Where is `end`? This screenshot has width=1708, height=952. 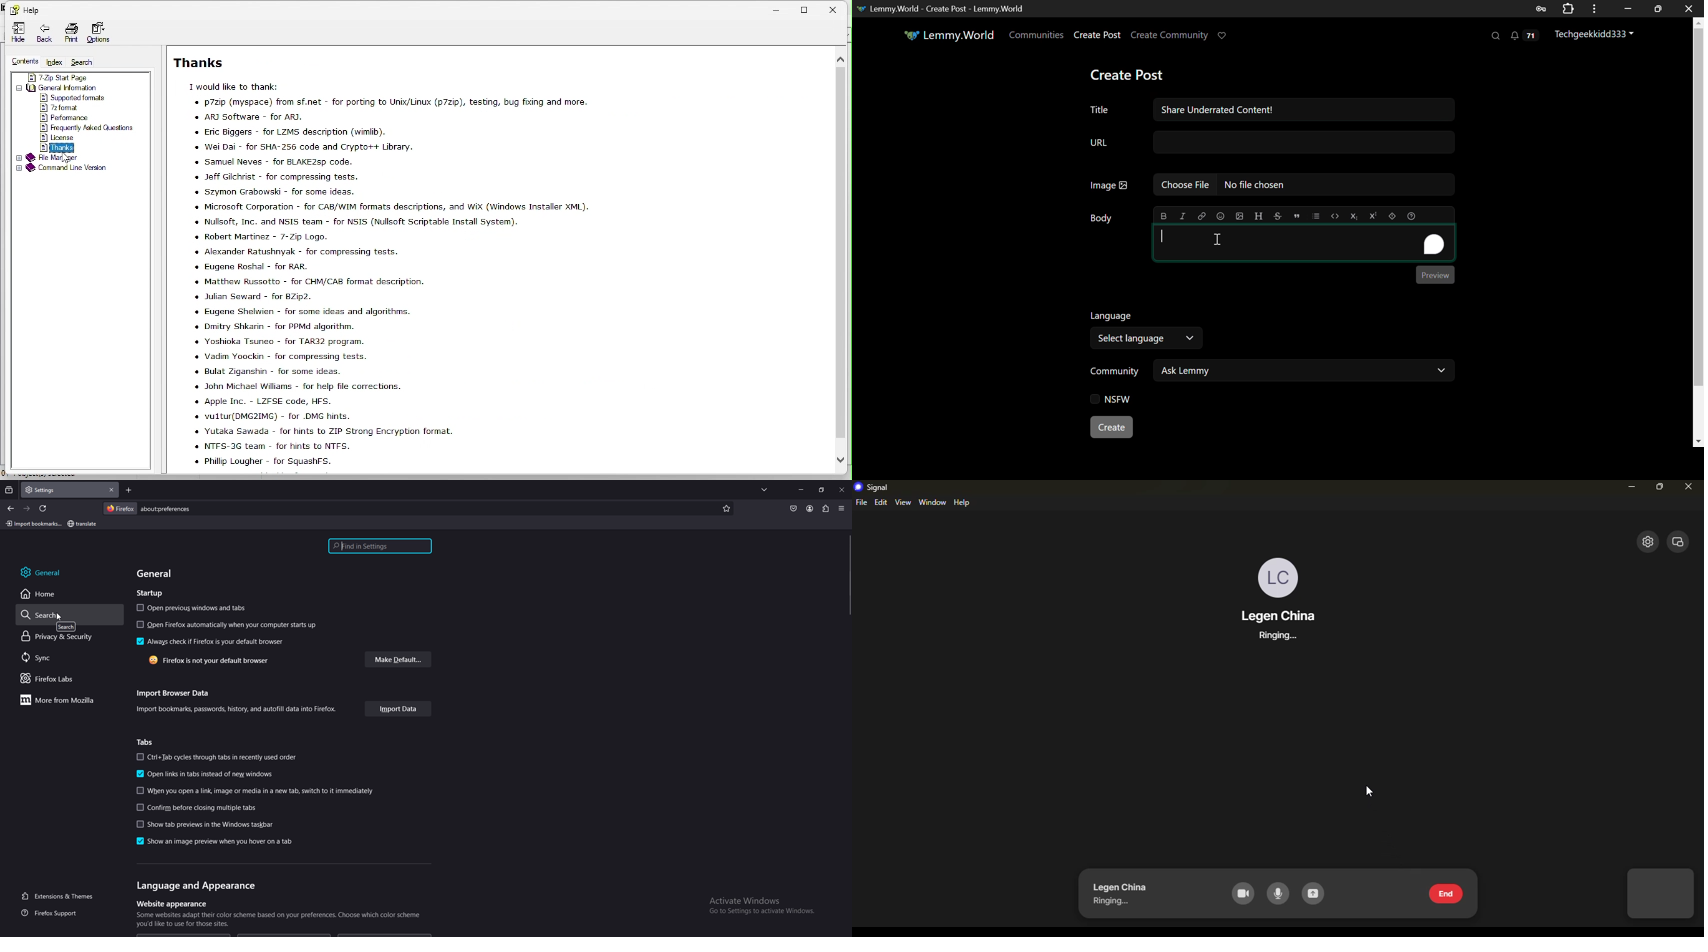
end is located at coordinates (1443, 893).